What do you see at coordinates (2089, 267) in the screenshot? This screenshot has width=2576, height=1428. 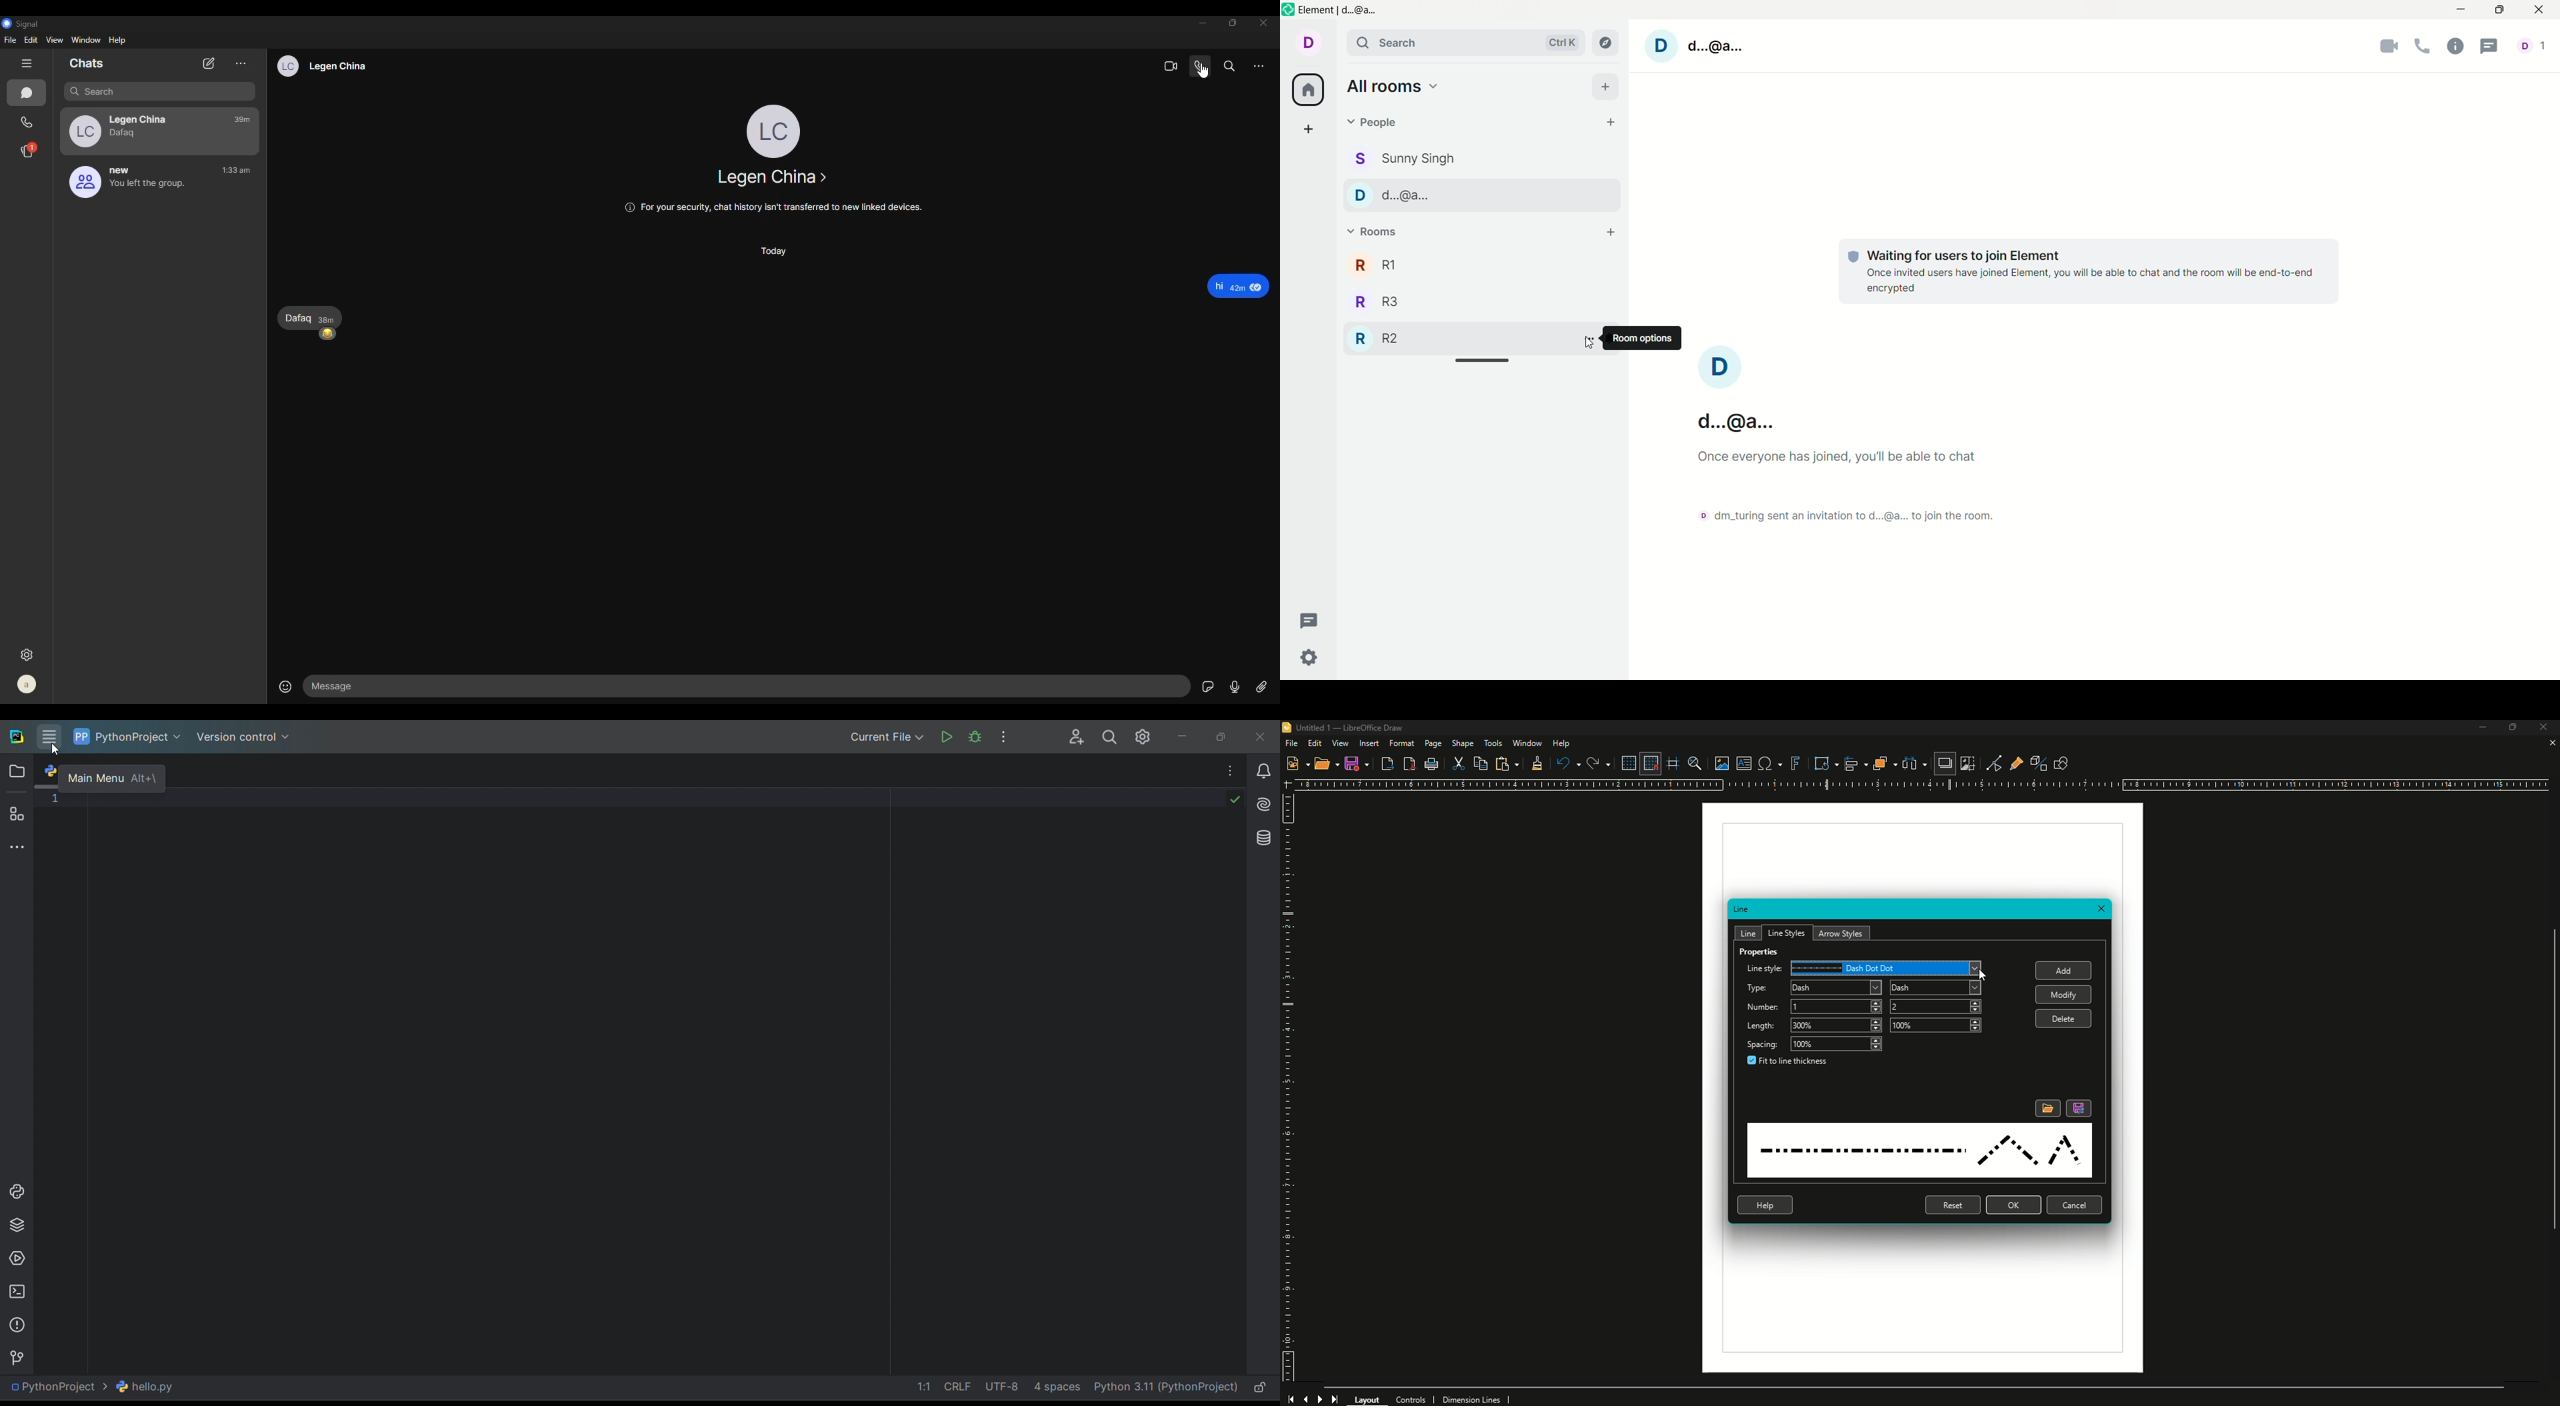 I see `text` at bounding box center [2089, 267].